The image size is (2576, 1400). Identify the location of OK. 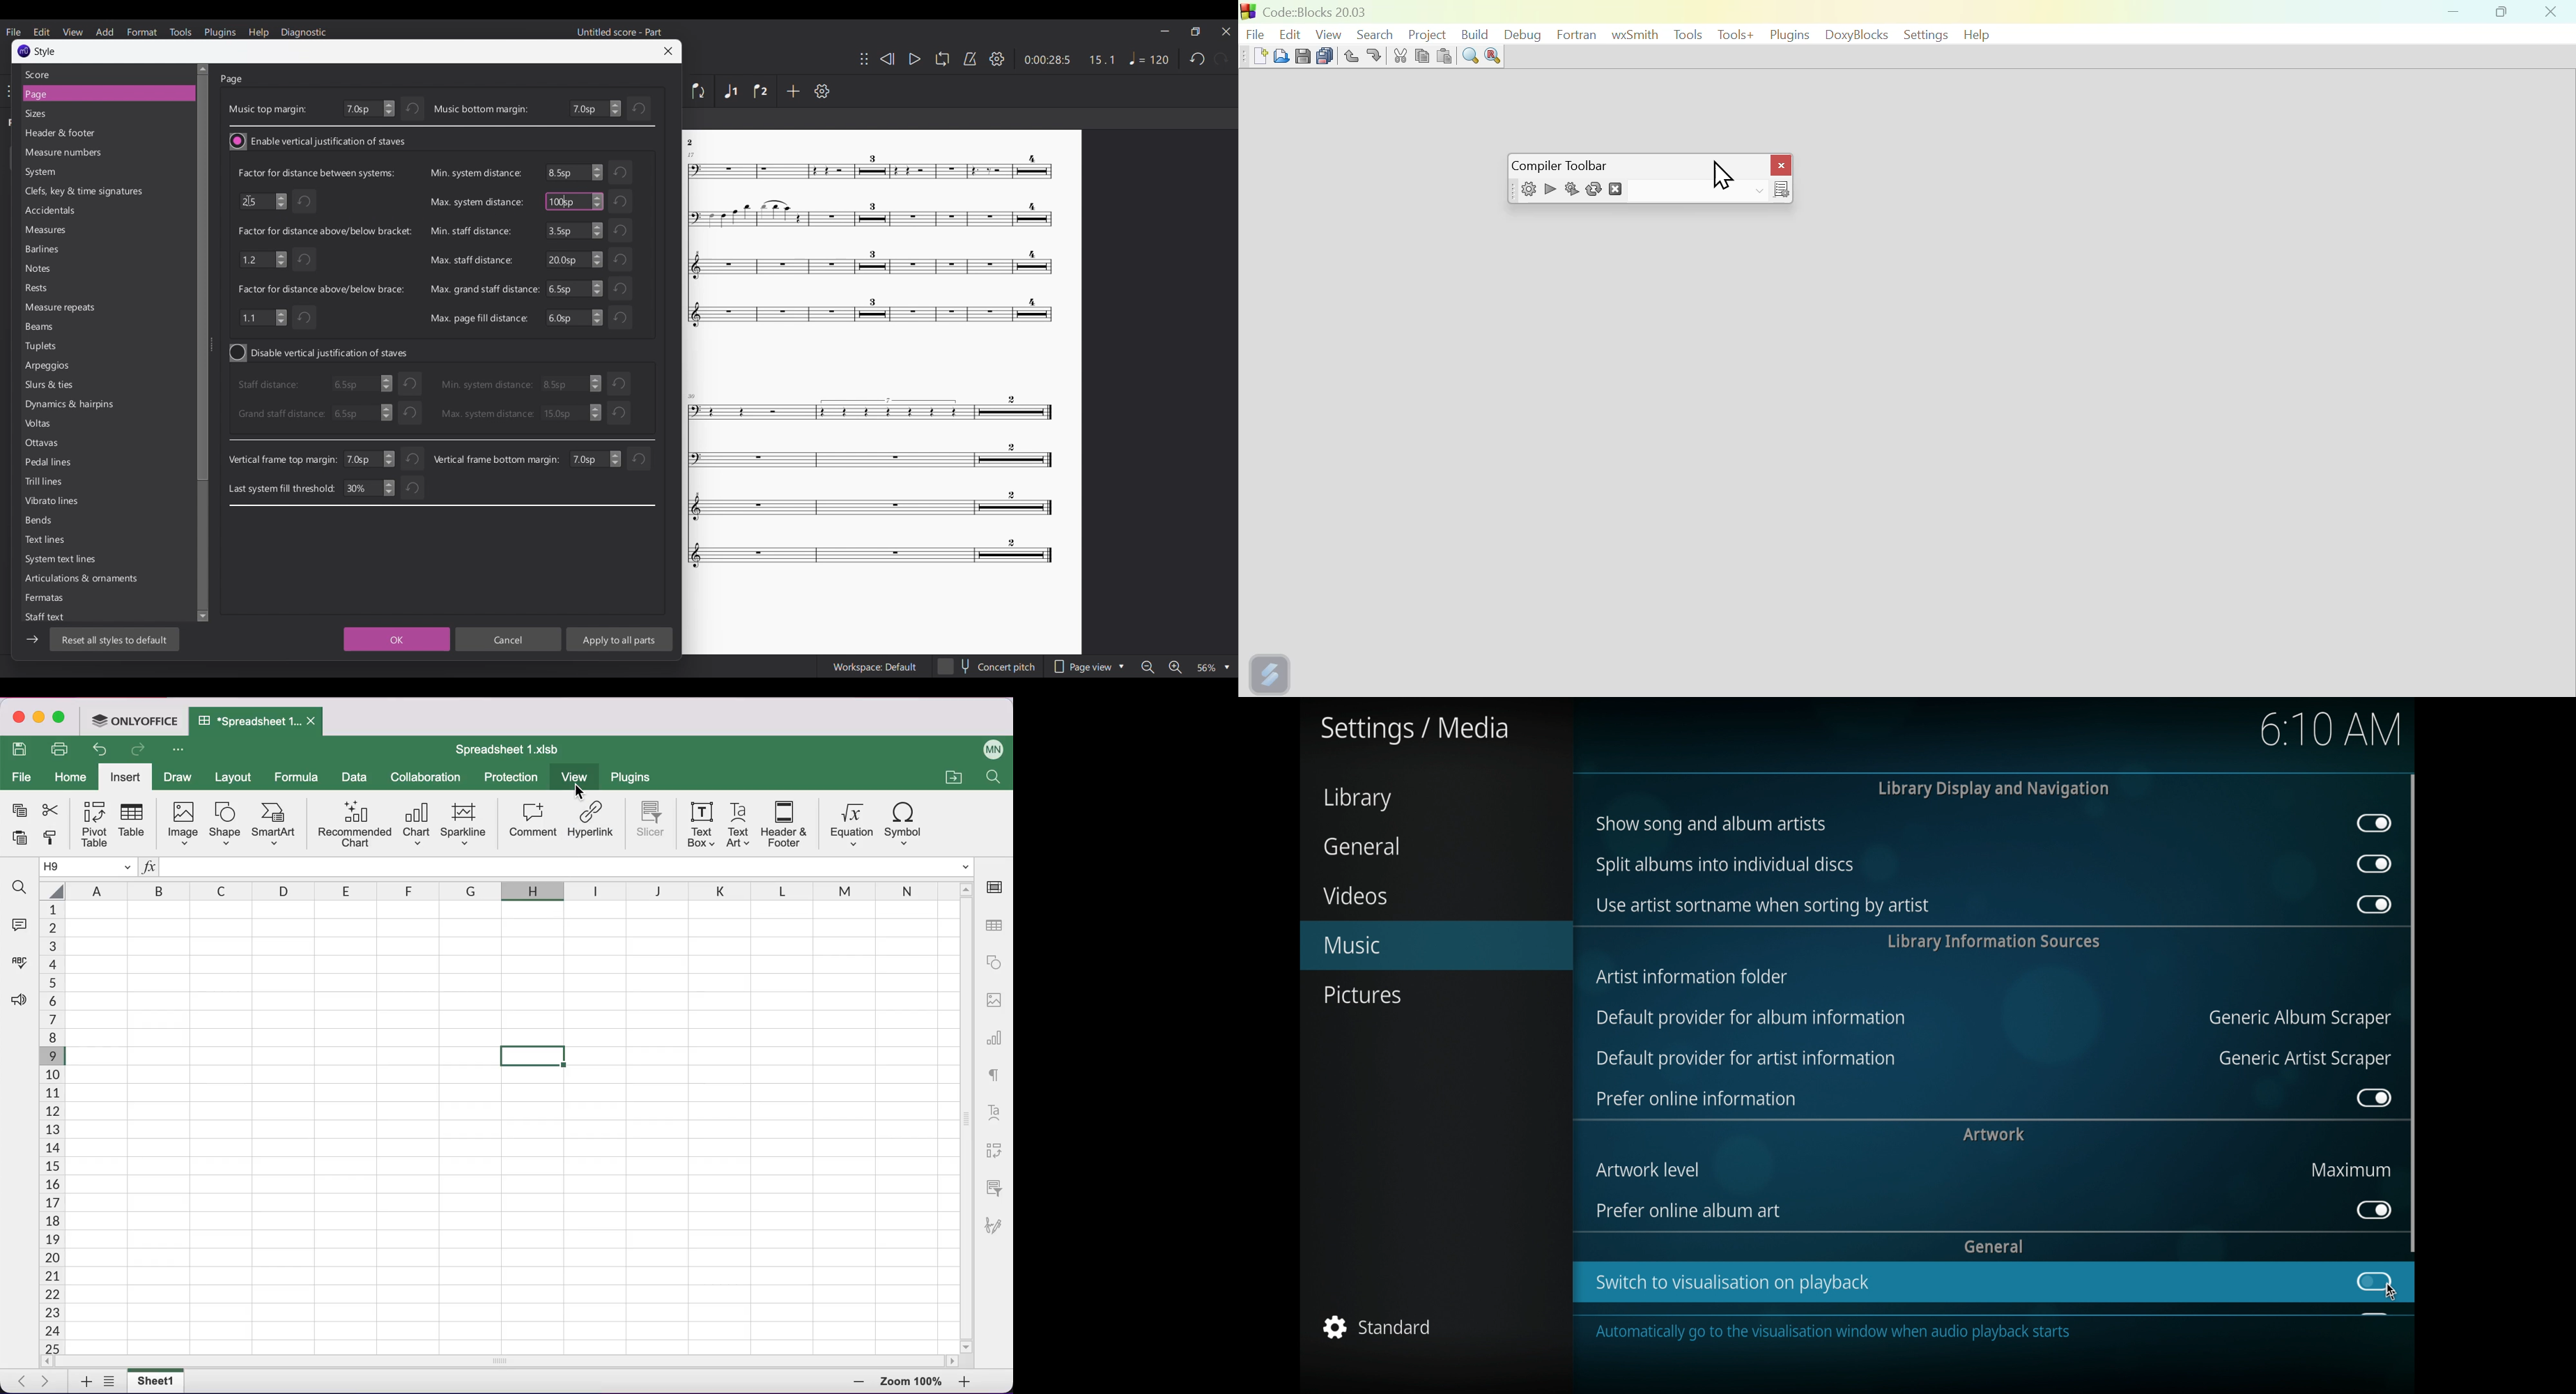
(394, 640).